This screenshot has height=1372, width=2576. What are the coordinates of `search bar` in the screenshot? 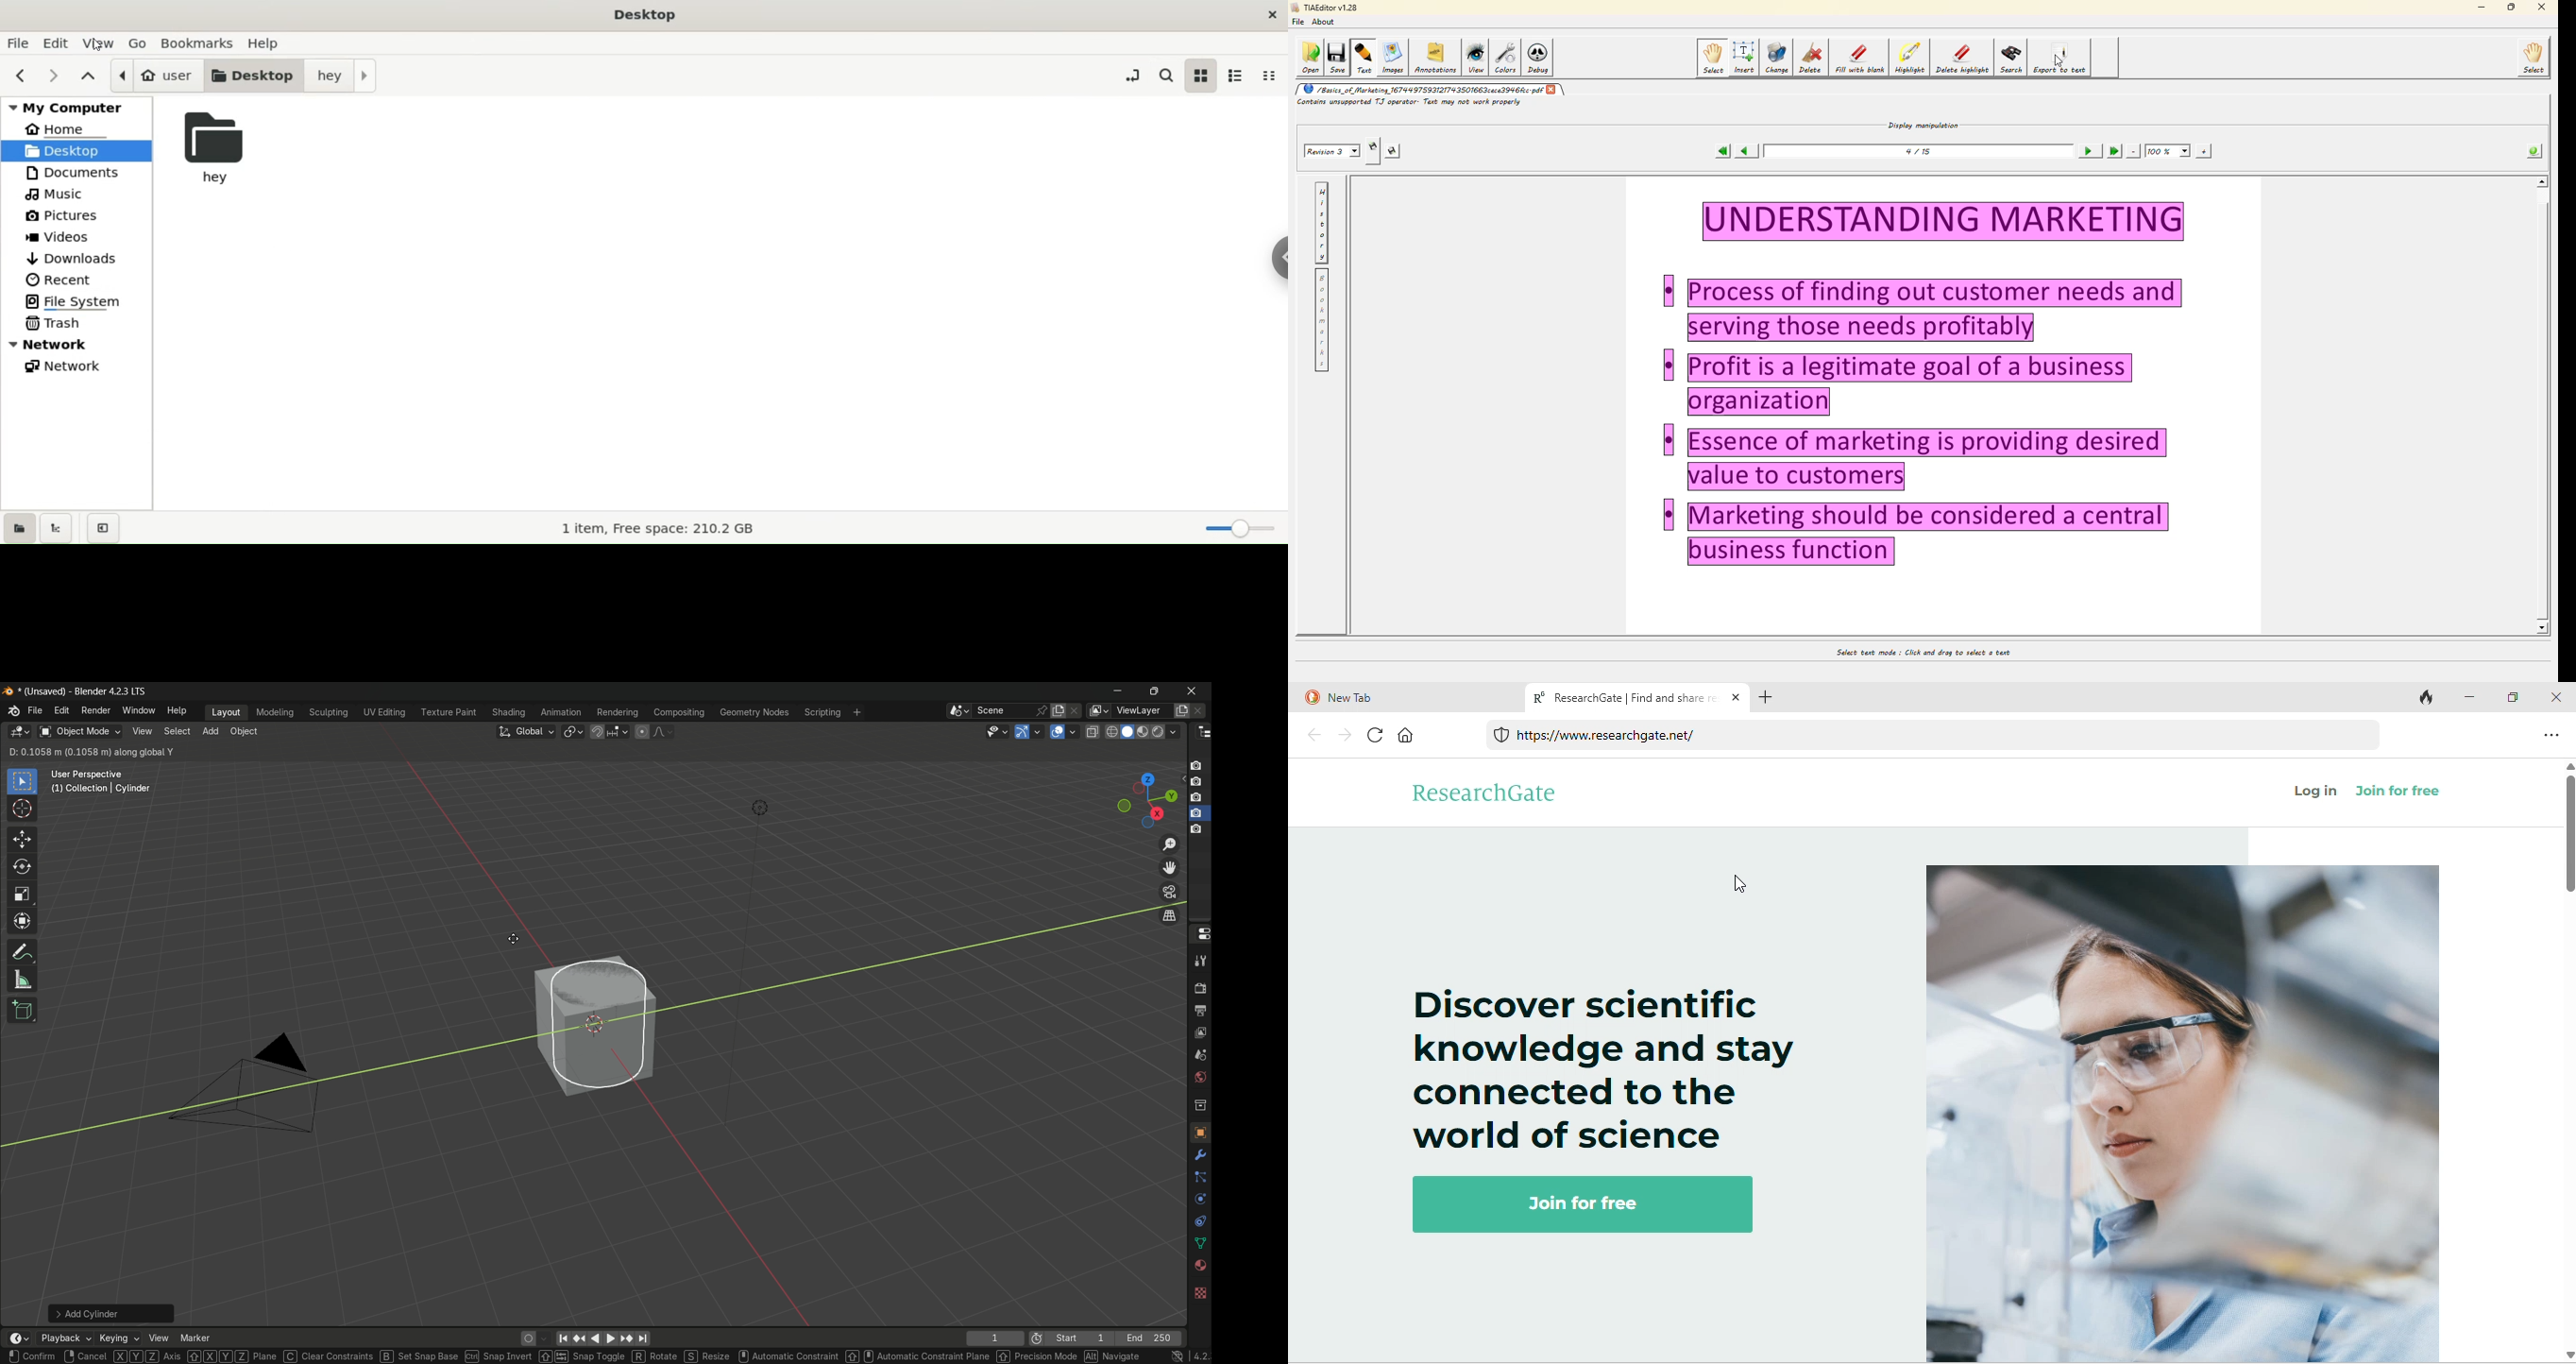 It's located at (1935, 737).